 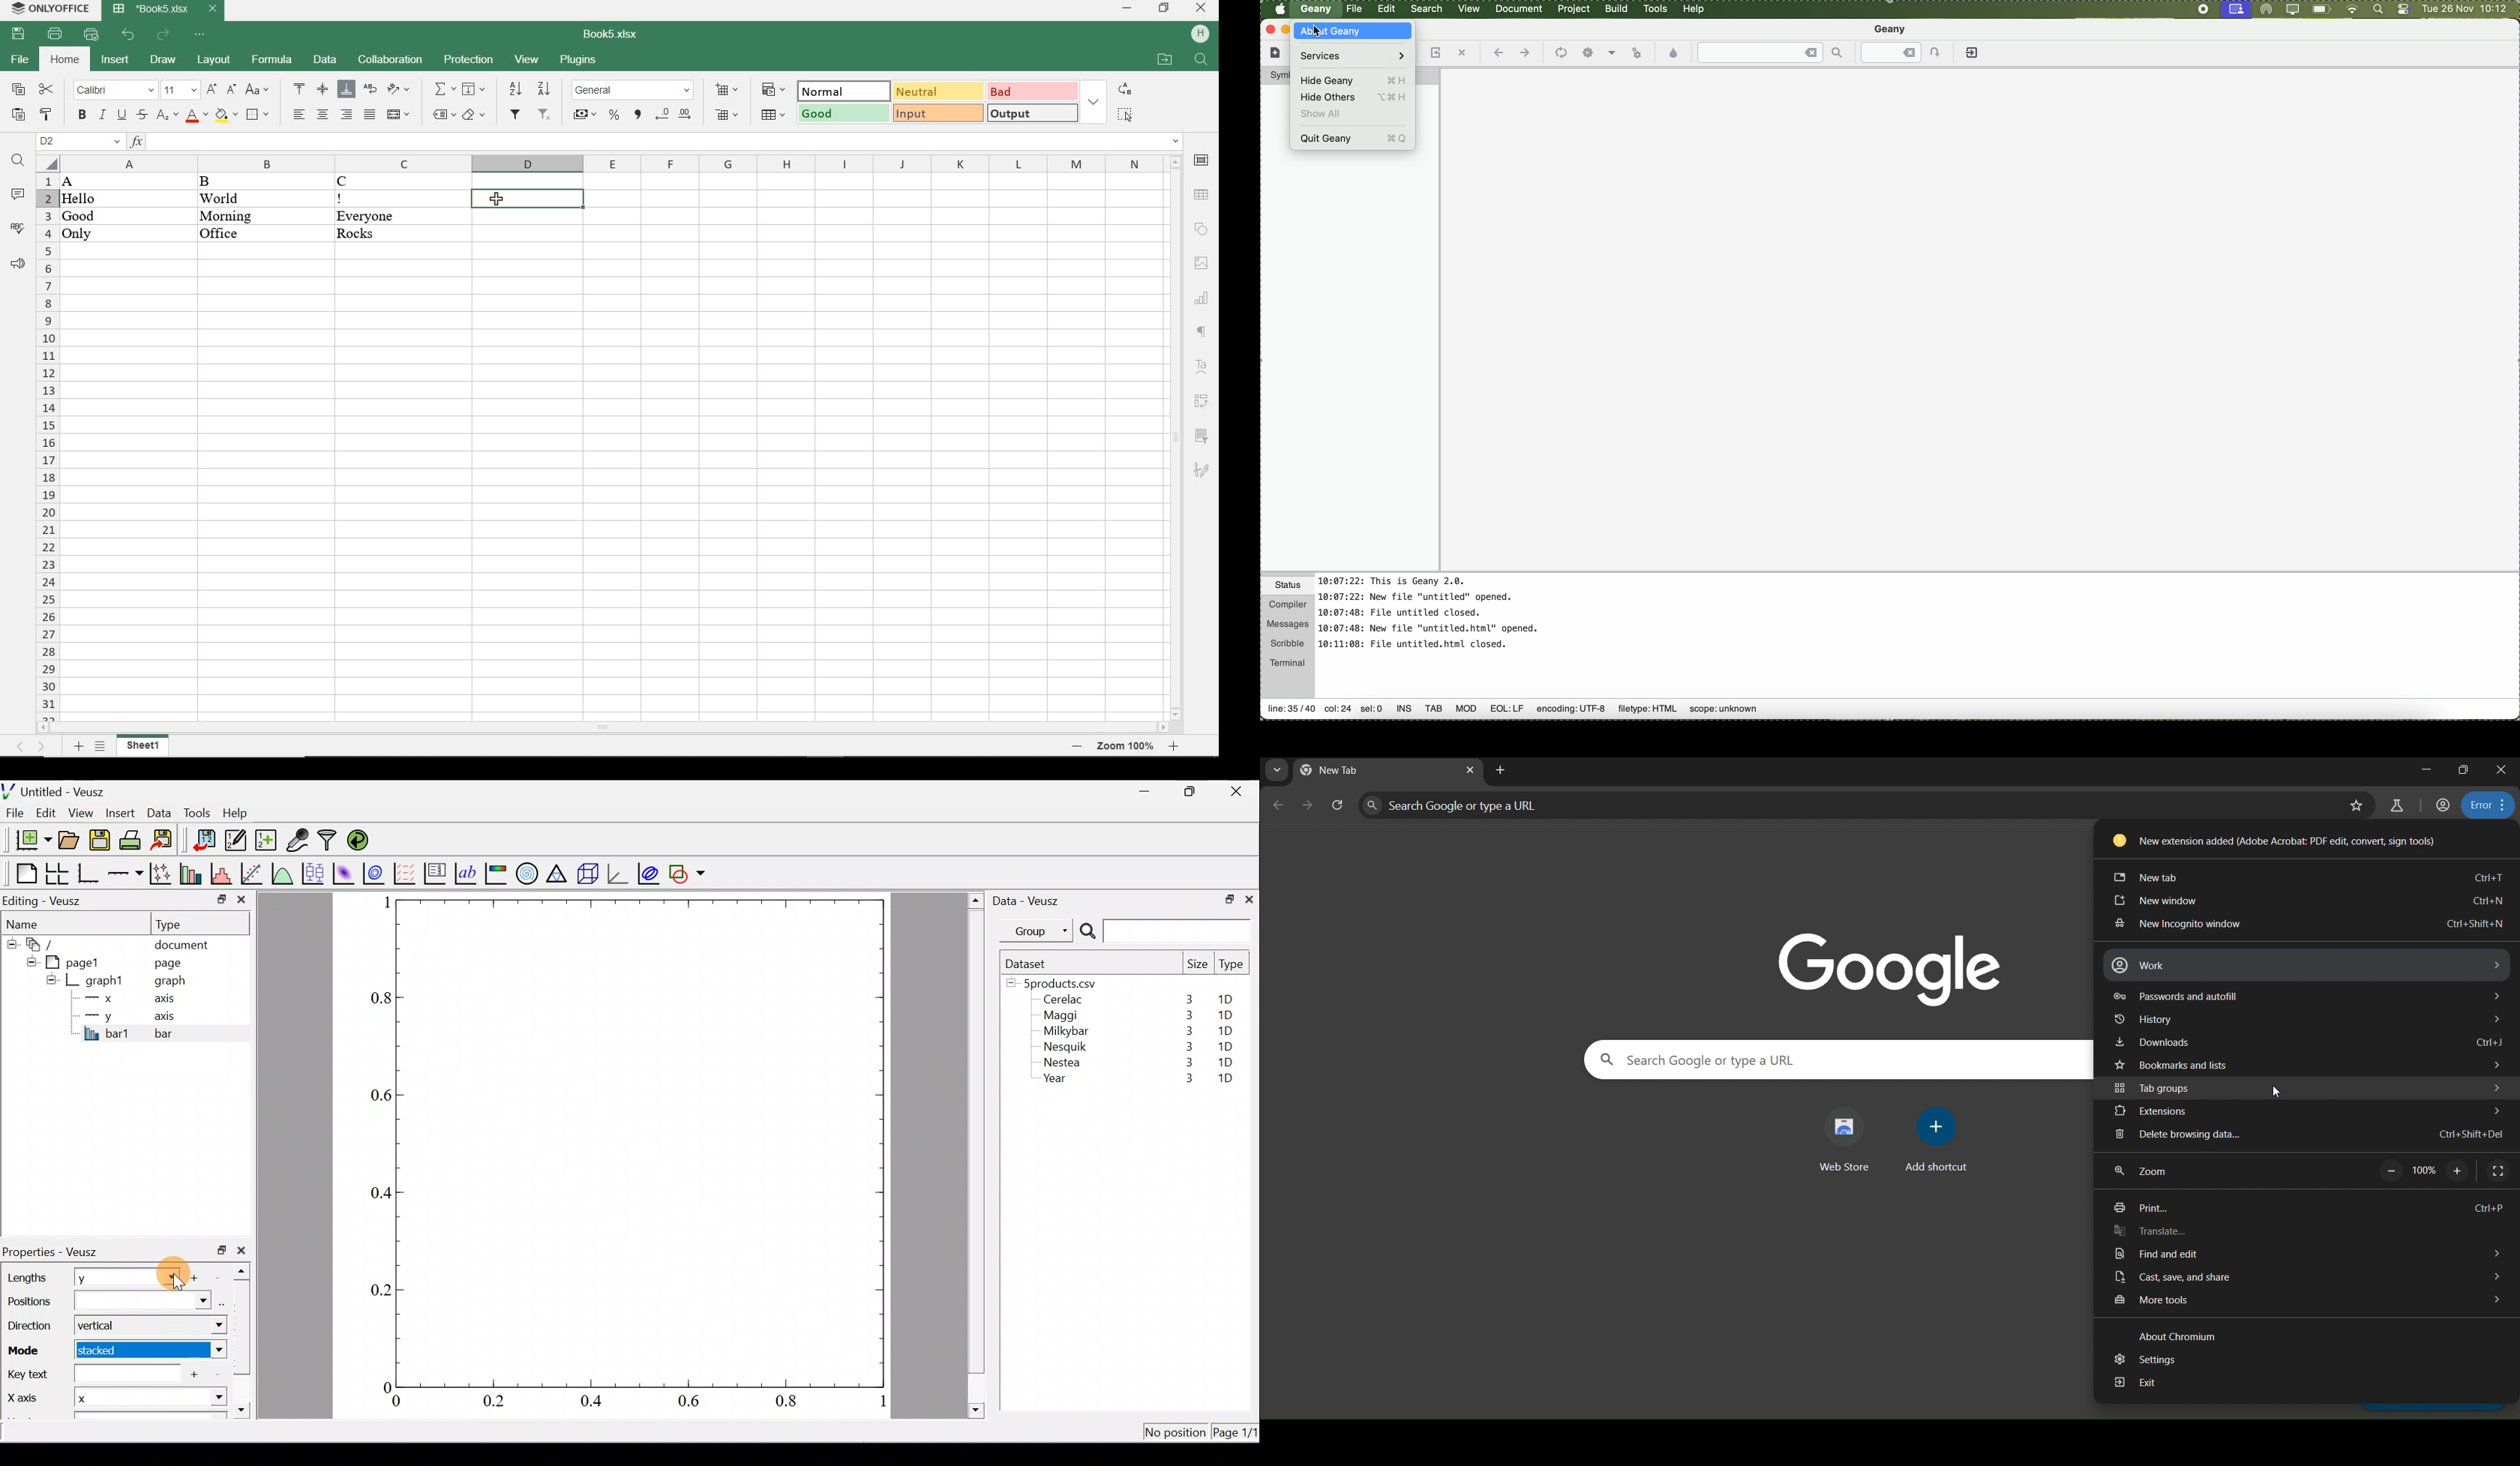 What do you see at coordinates (128, 34) in the screenshot?
I see `UNDO` at bounding box center [128, 34].